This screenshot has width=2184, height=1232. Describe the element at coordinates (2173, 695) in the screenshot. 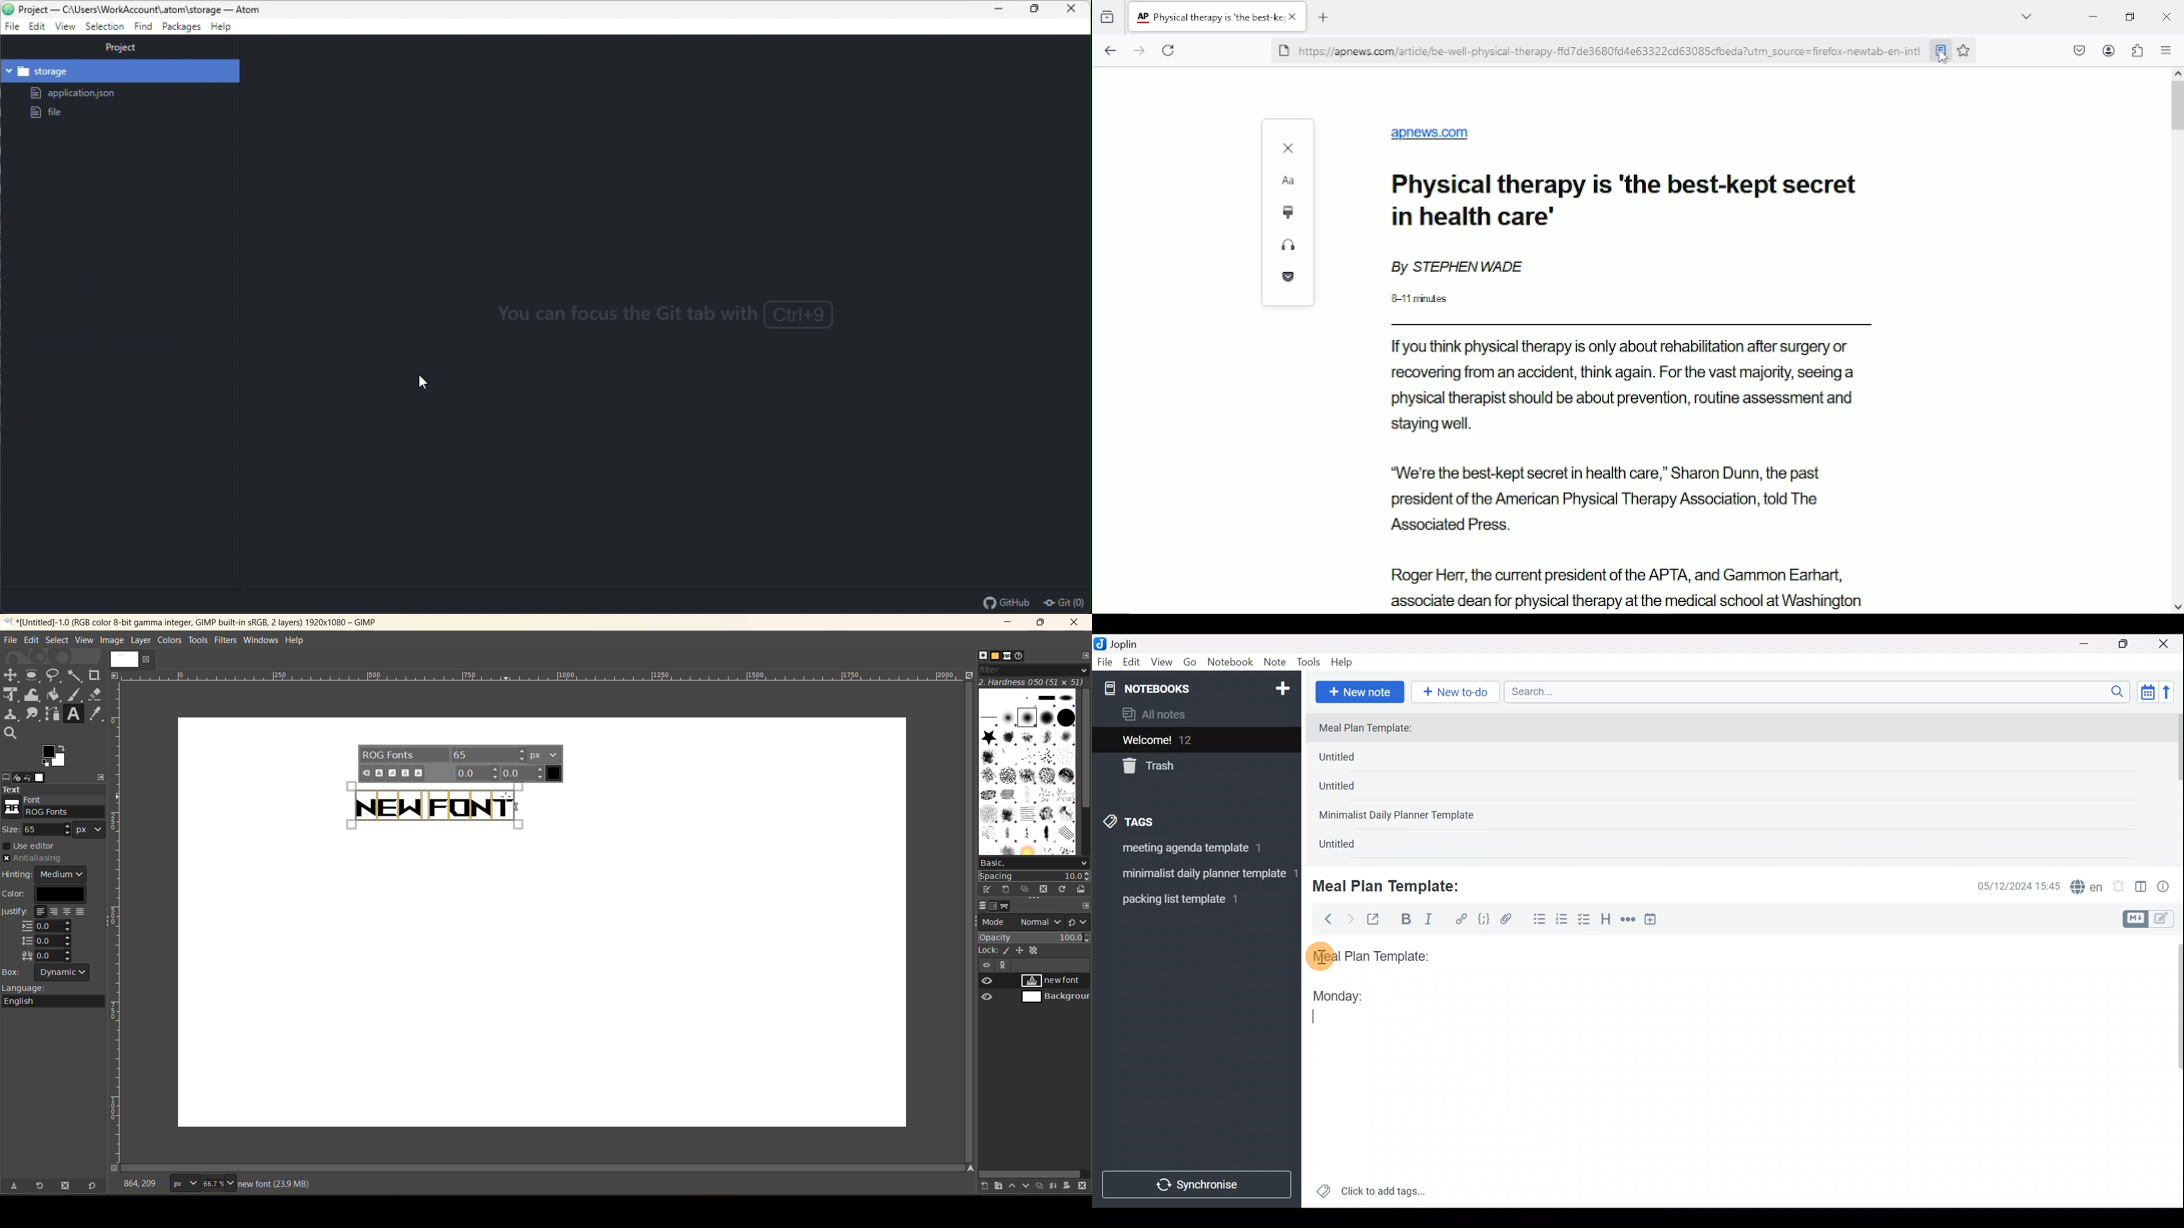

I see `Reverse sort` at that location.